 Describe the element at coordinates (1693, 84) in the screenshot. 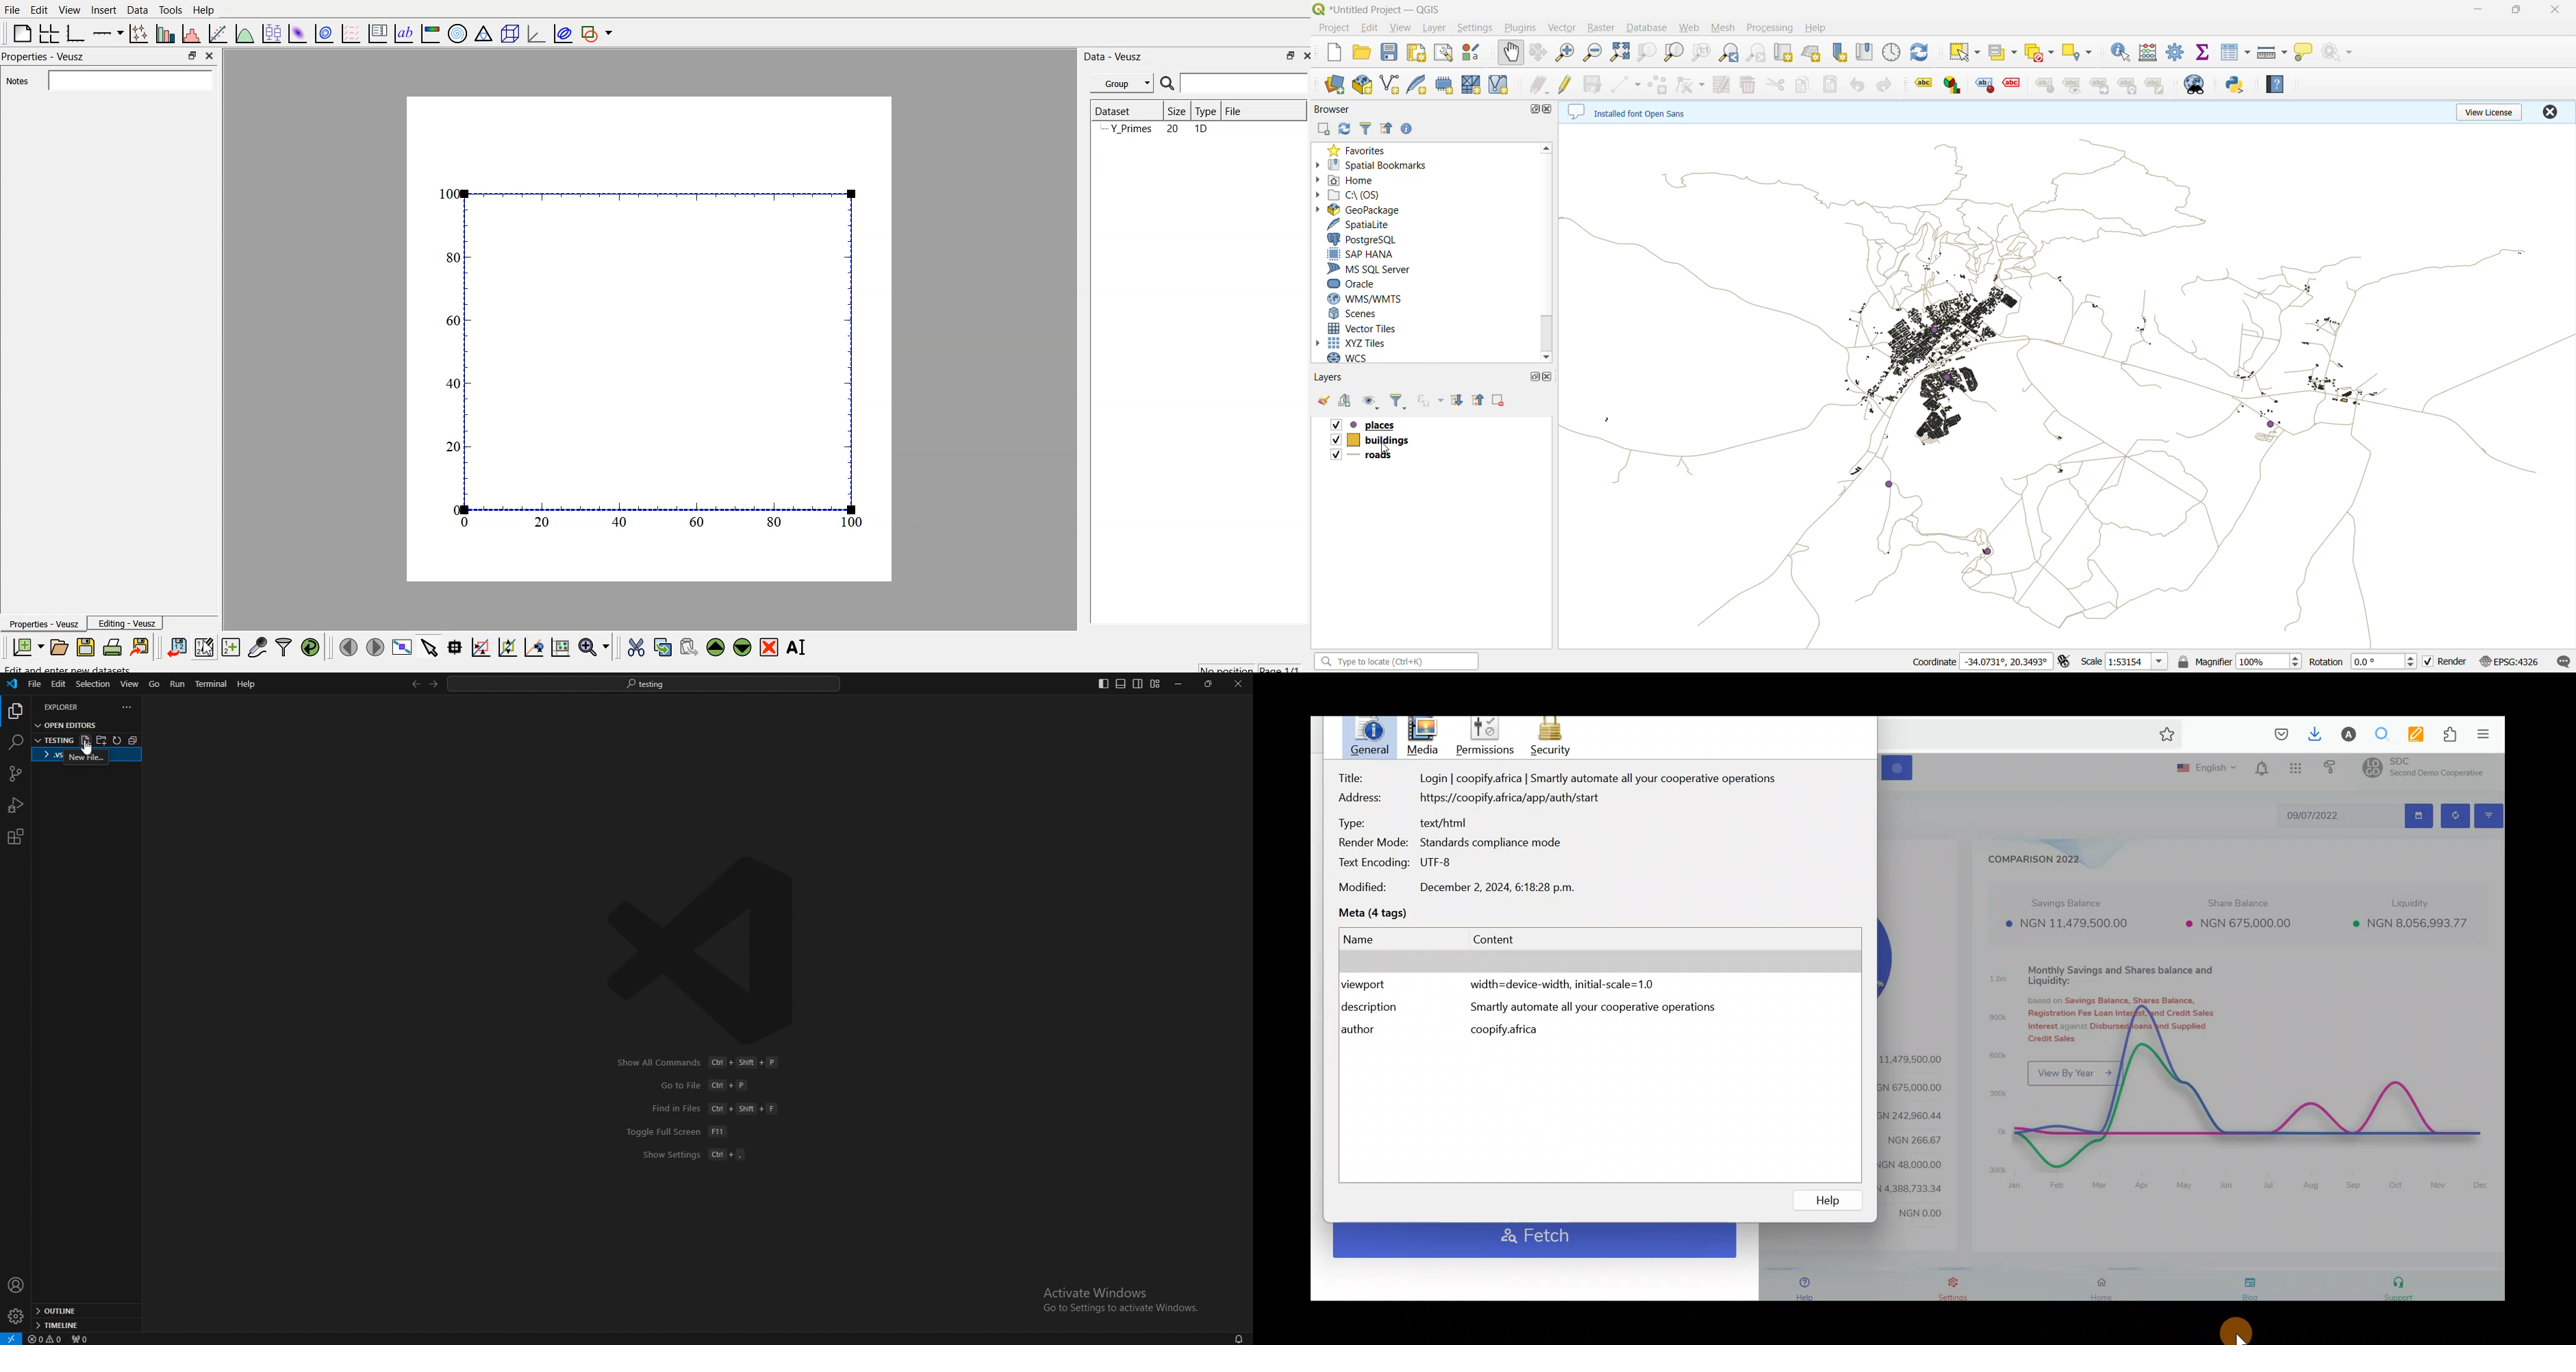

I see `vertex tool` at that location.